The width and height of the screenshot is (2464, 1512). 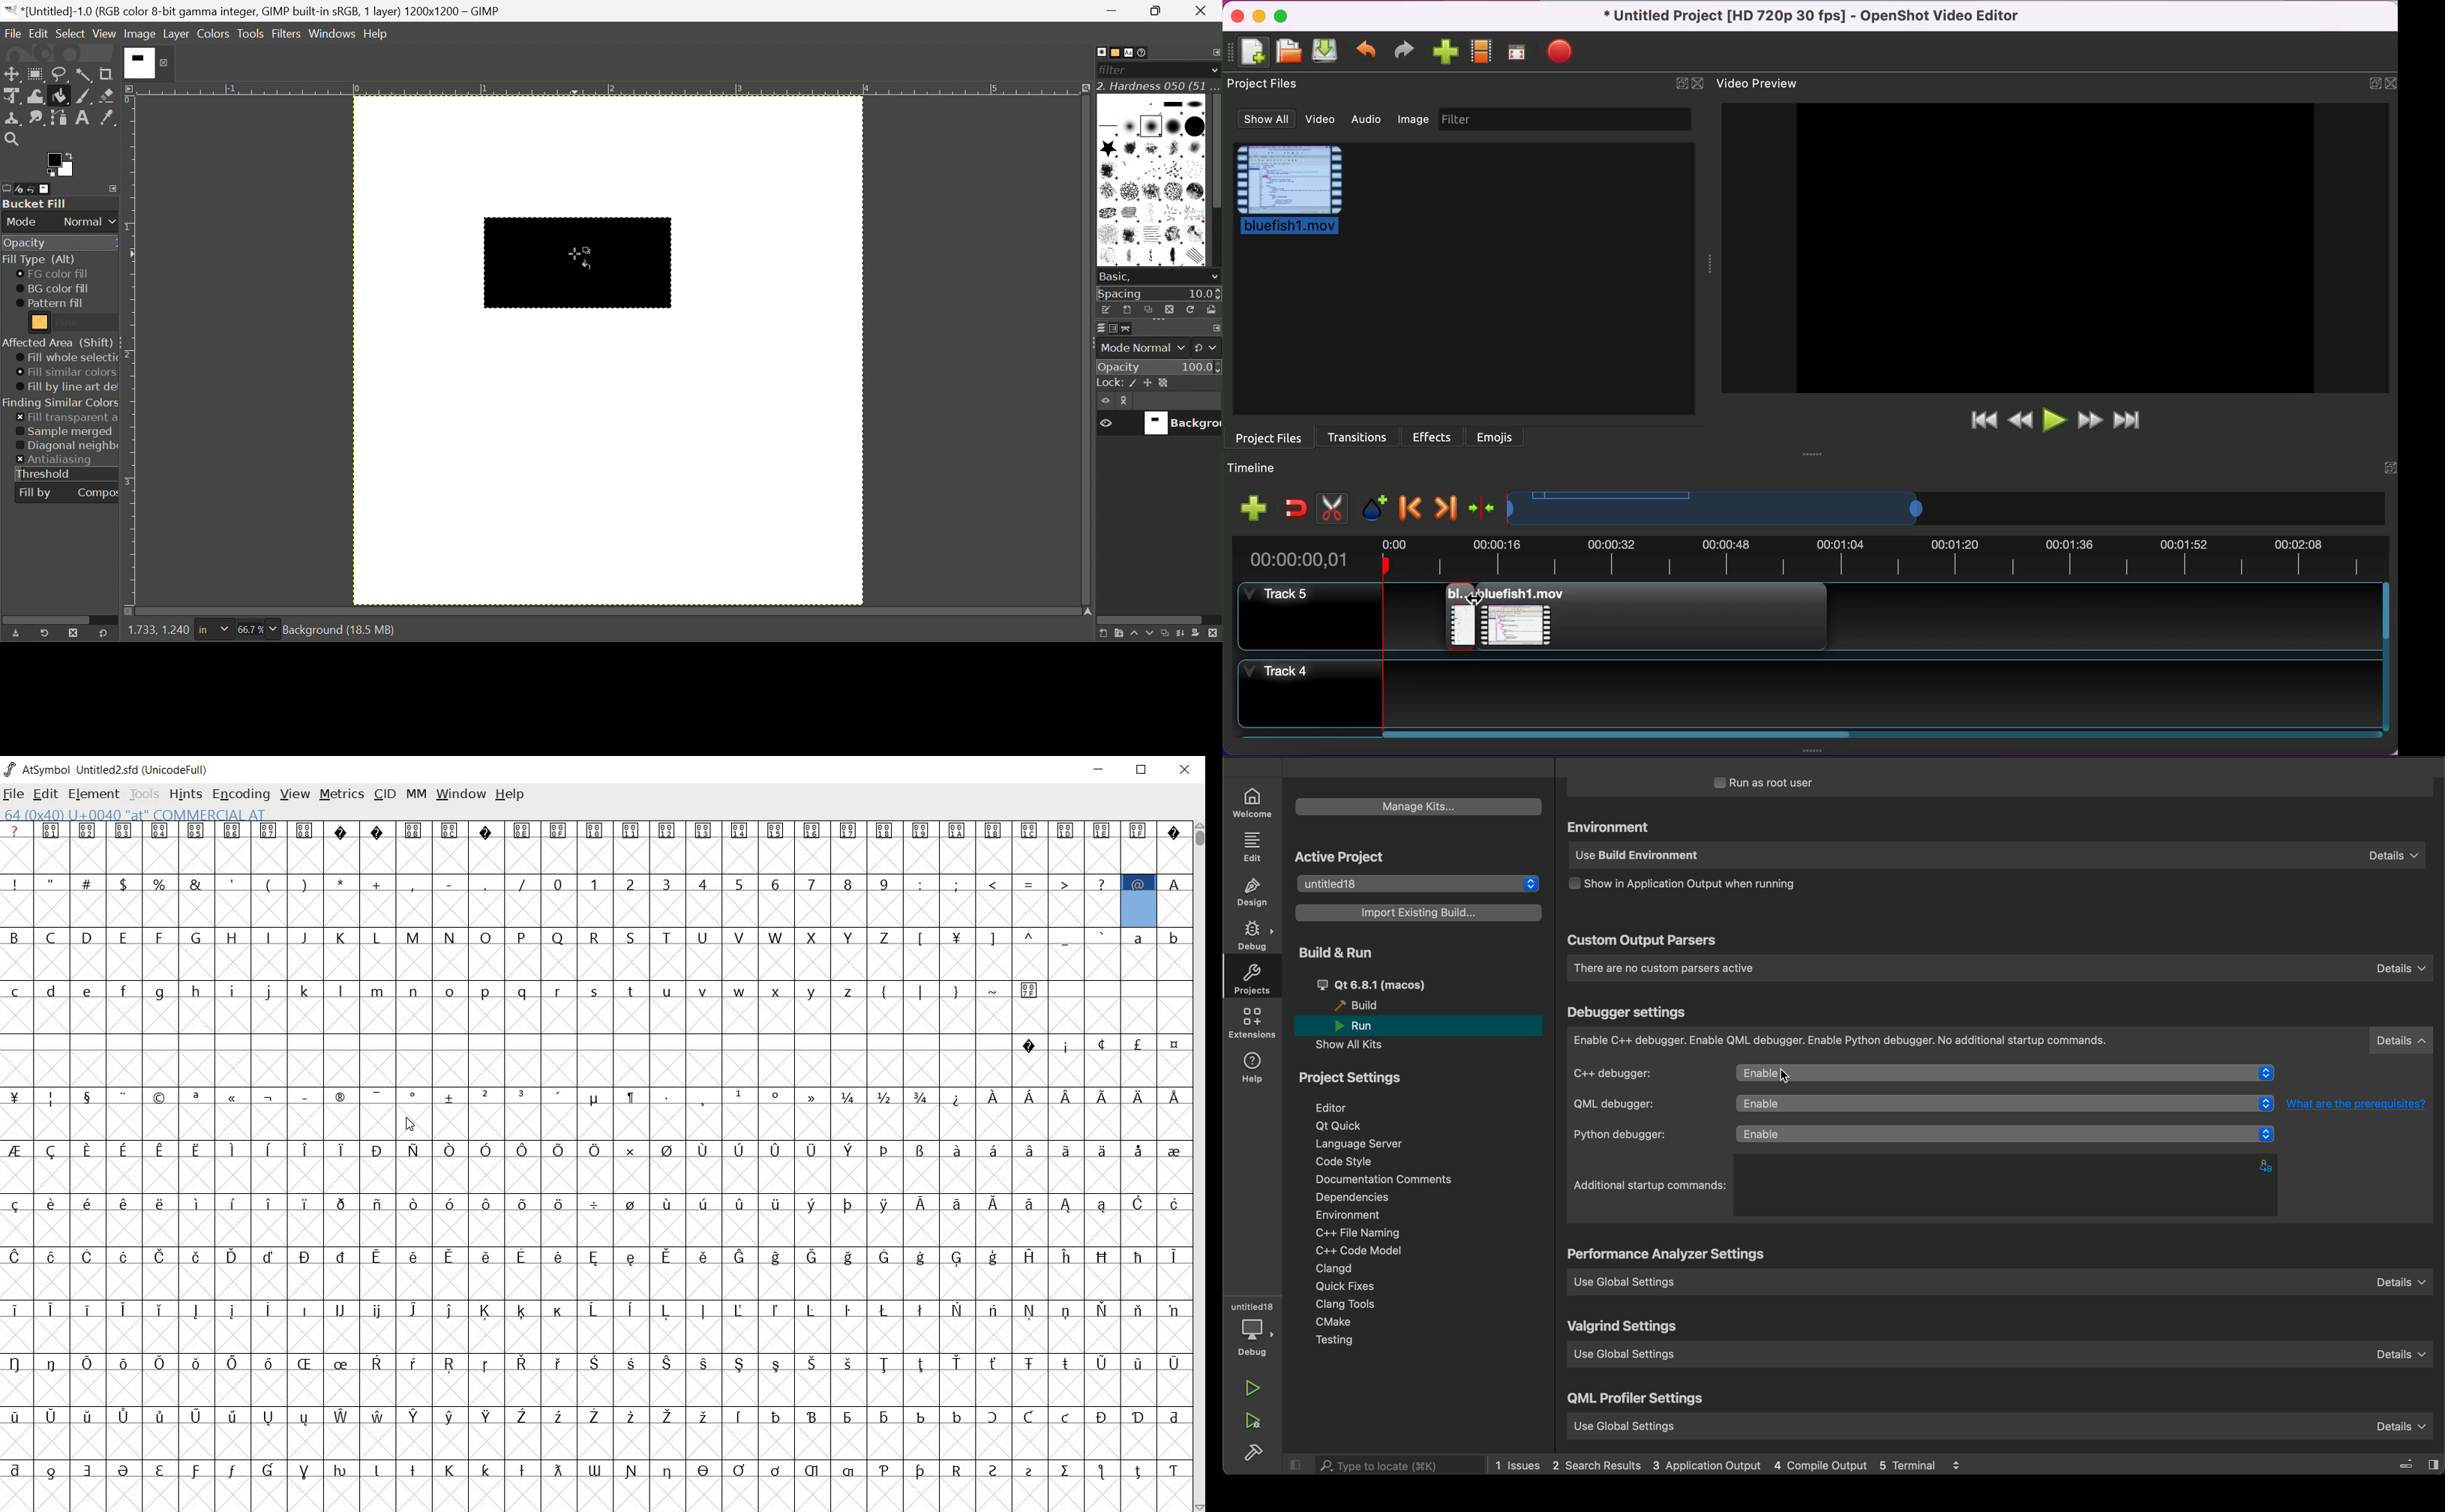 I want to click on next marker, so click(x=1443, y=506).